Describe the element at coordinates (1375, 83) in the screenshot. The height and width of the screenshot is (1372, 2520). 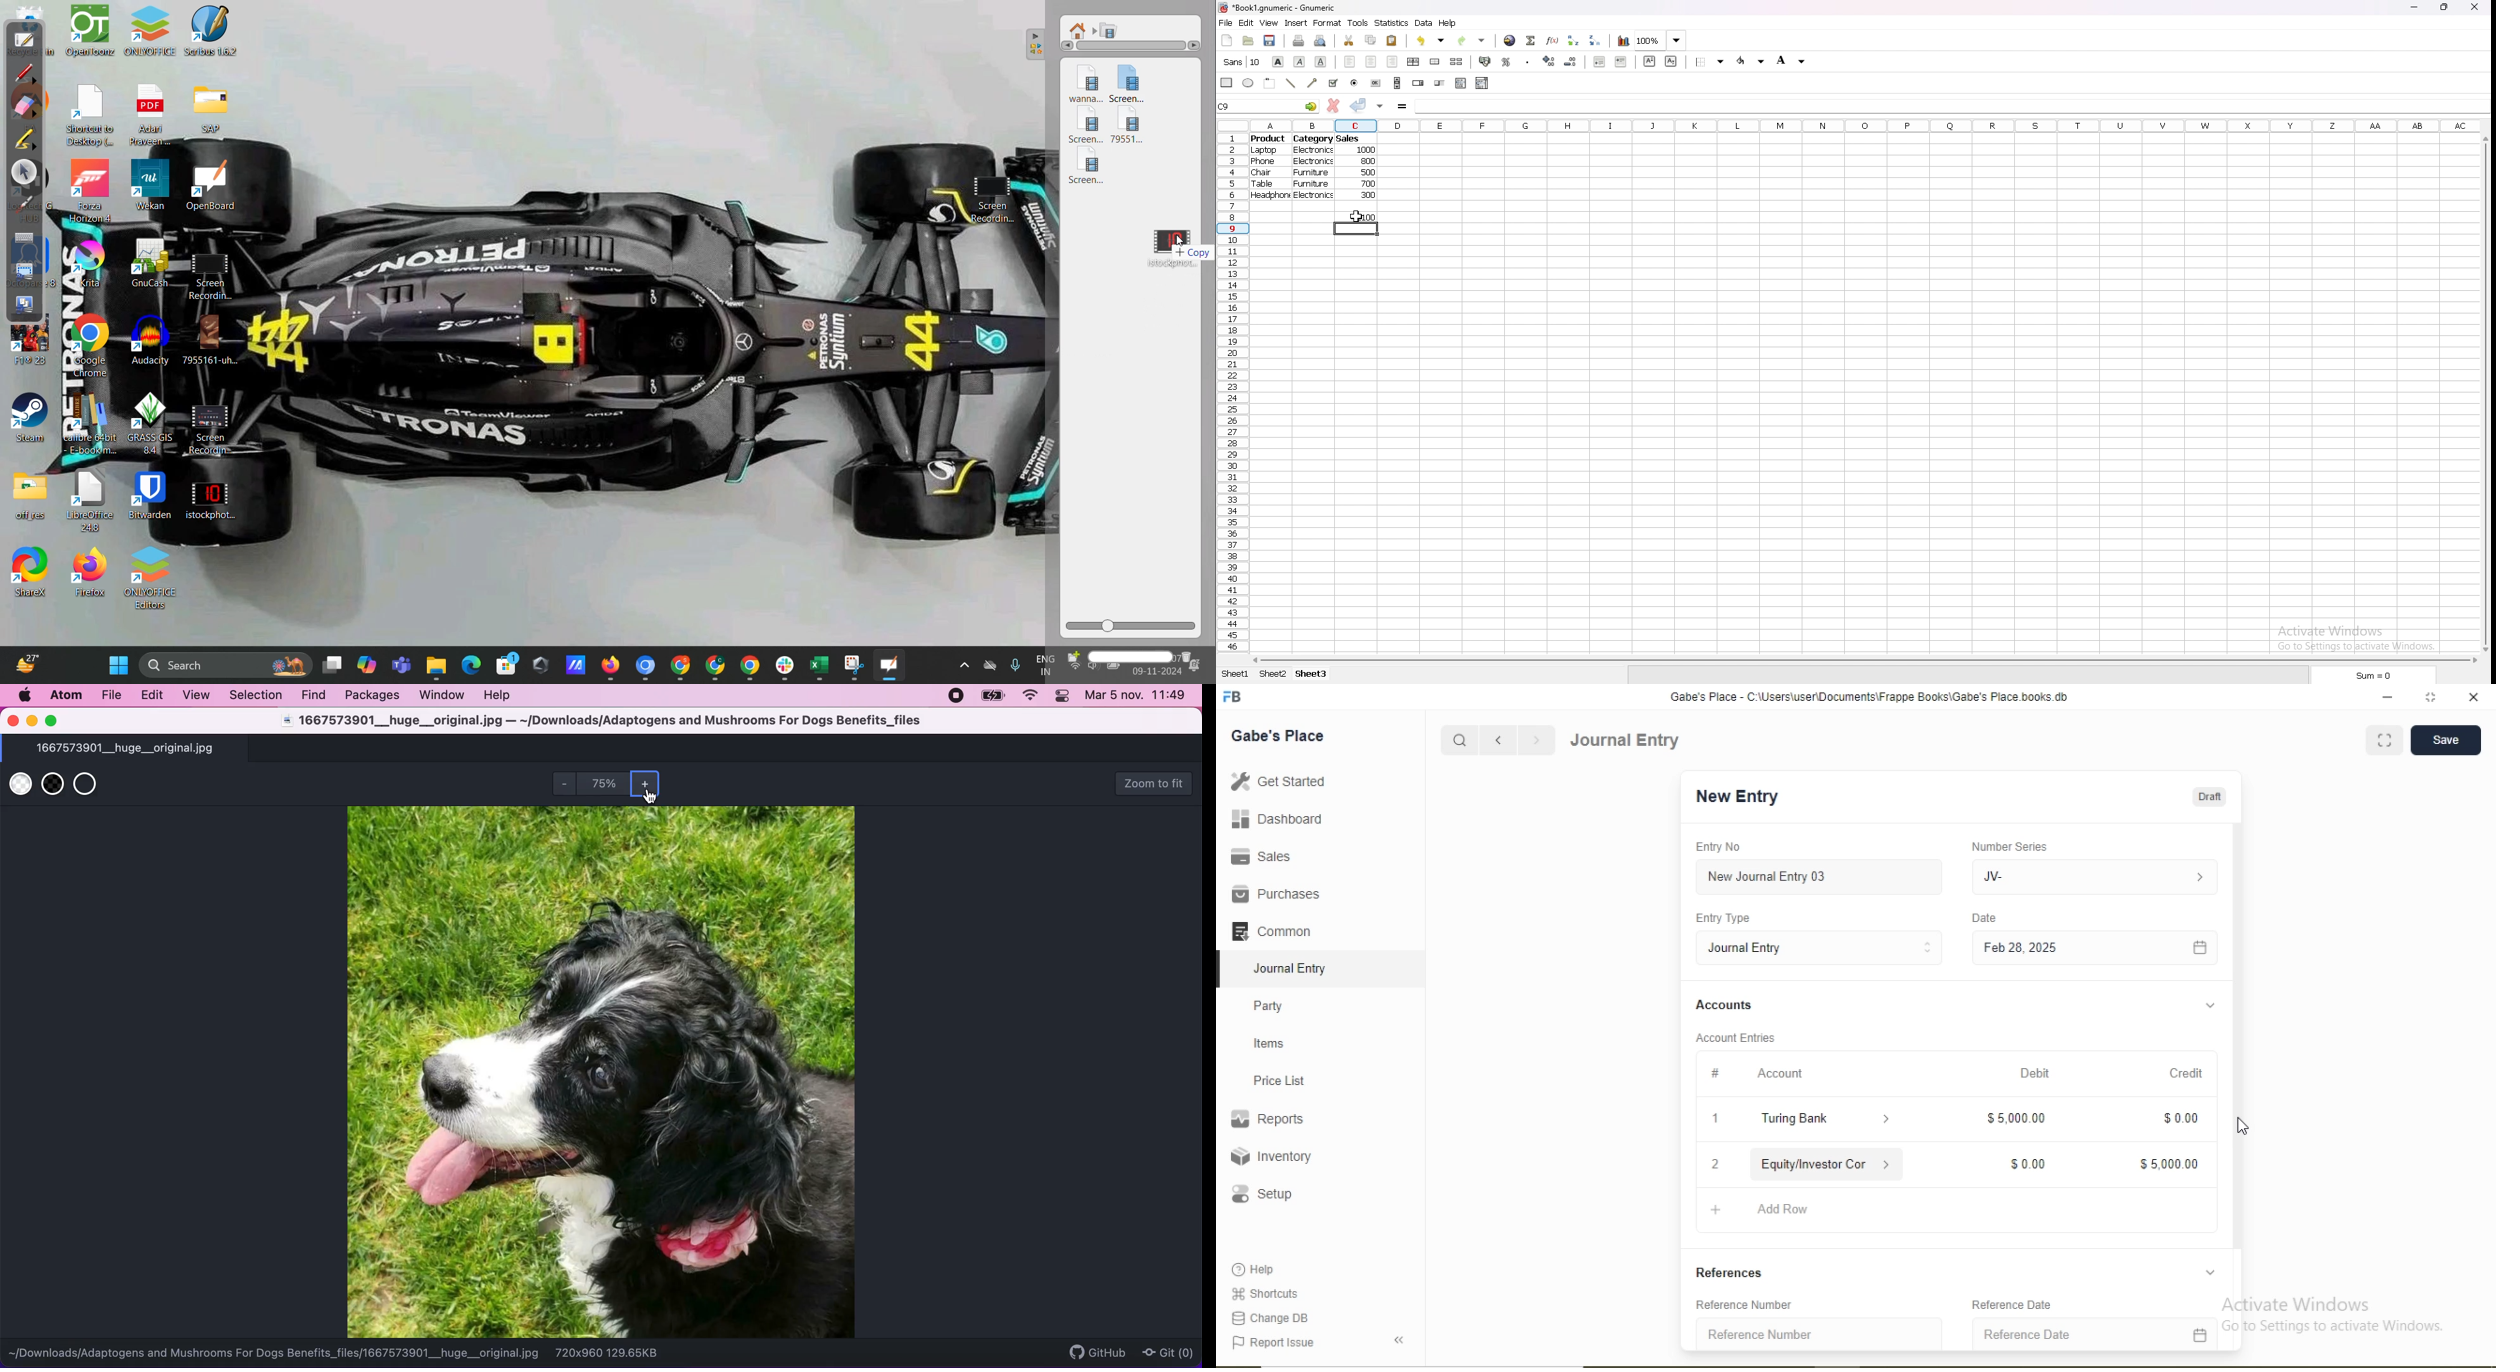
I see `button` at that location.